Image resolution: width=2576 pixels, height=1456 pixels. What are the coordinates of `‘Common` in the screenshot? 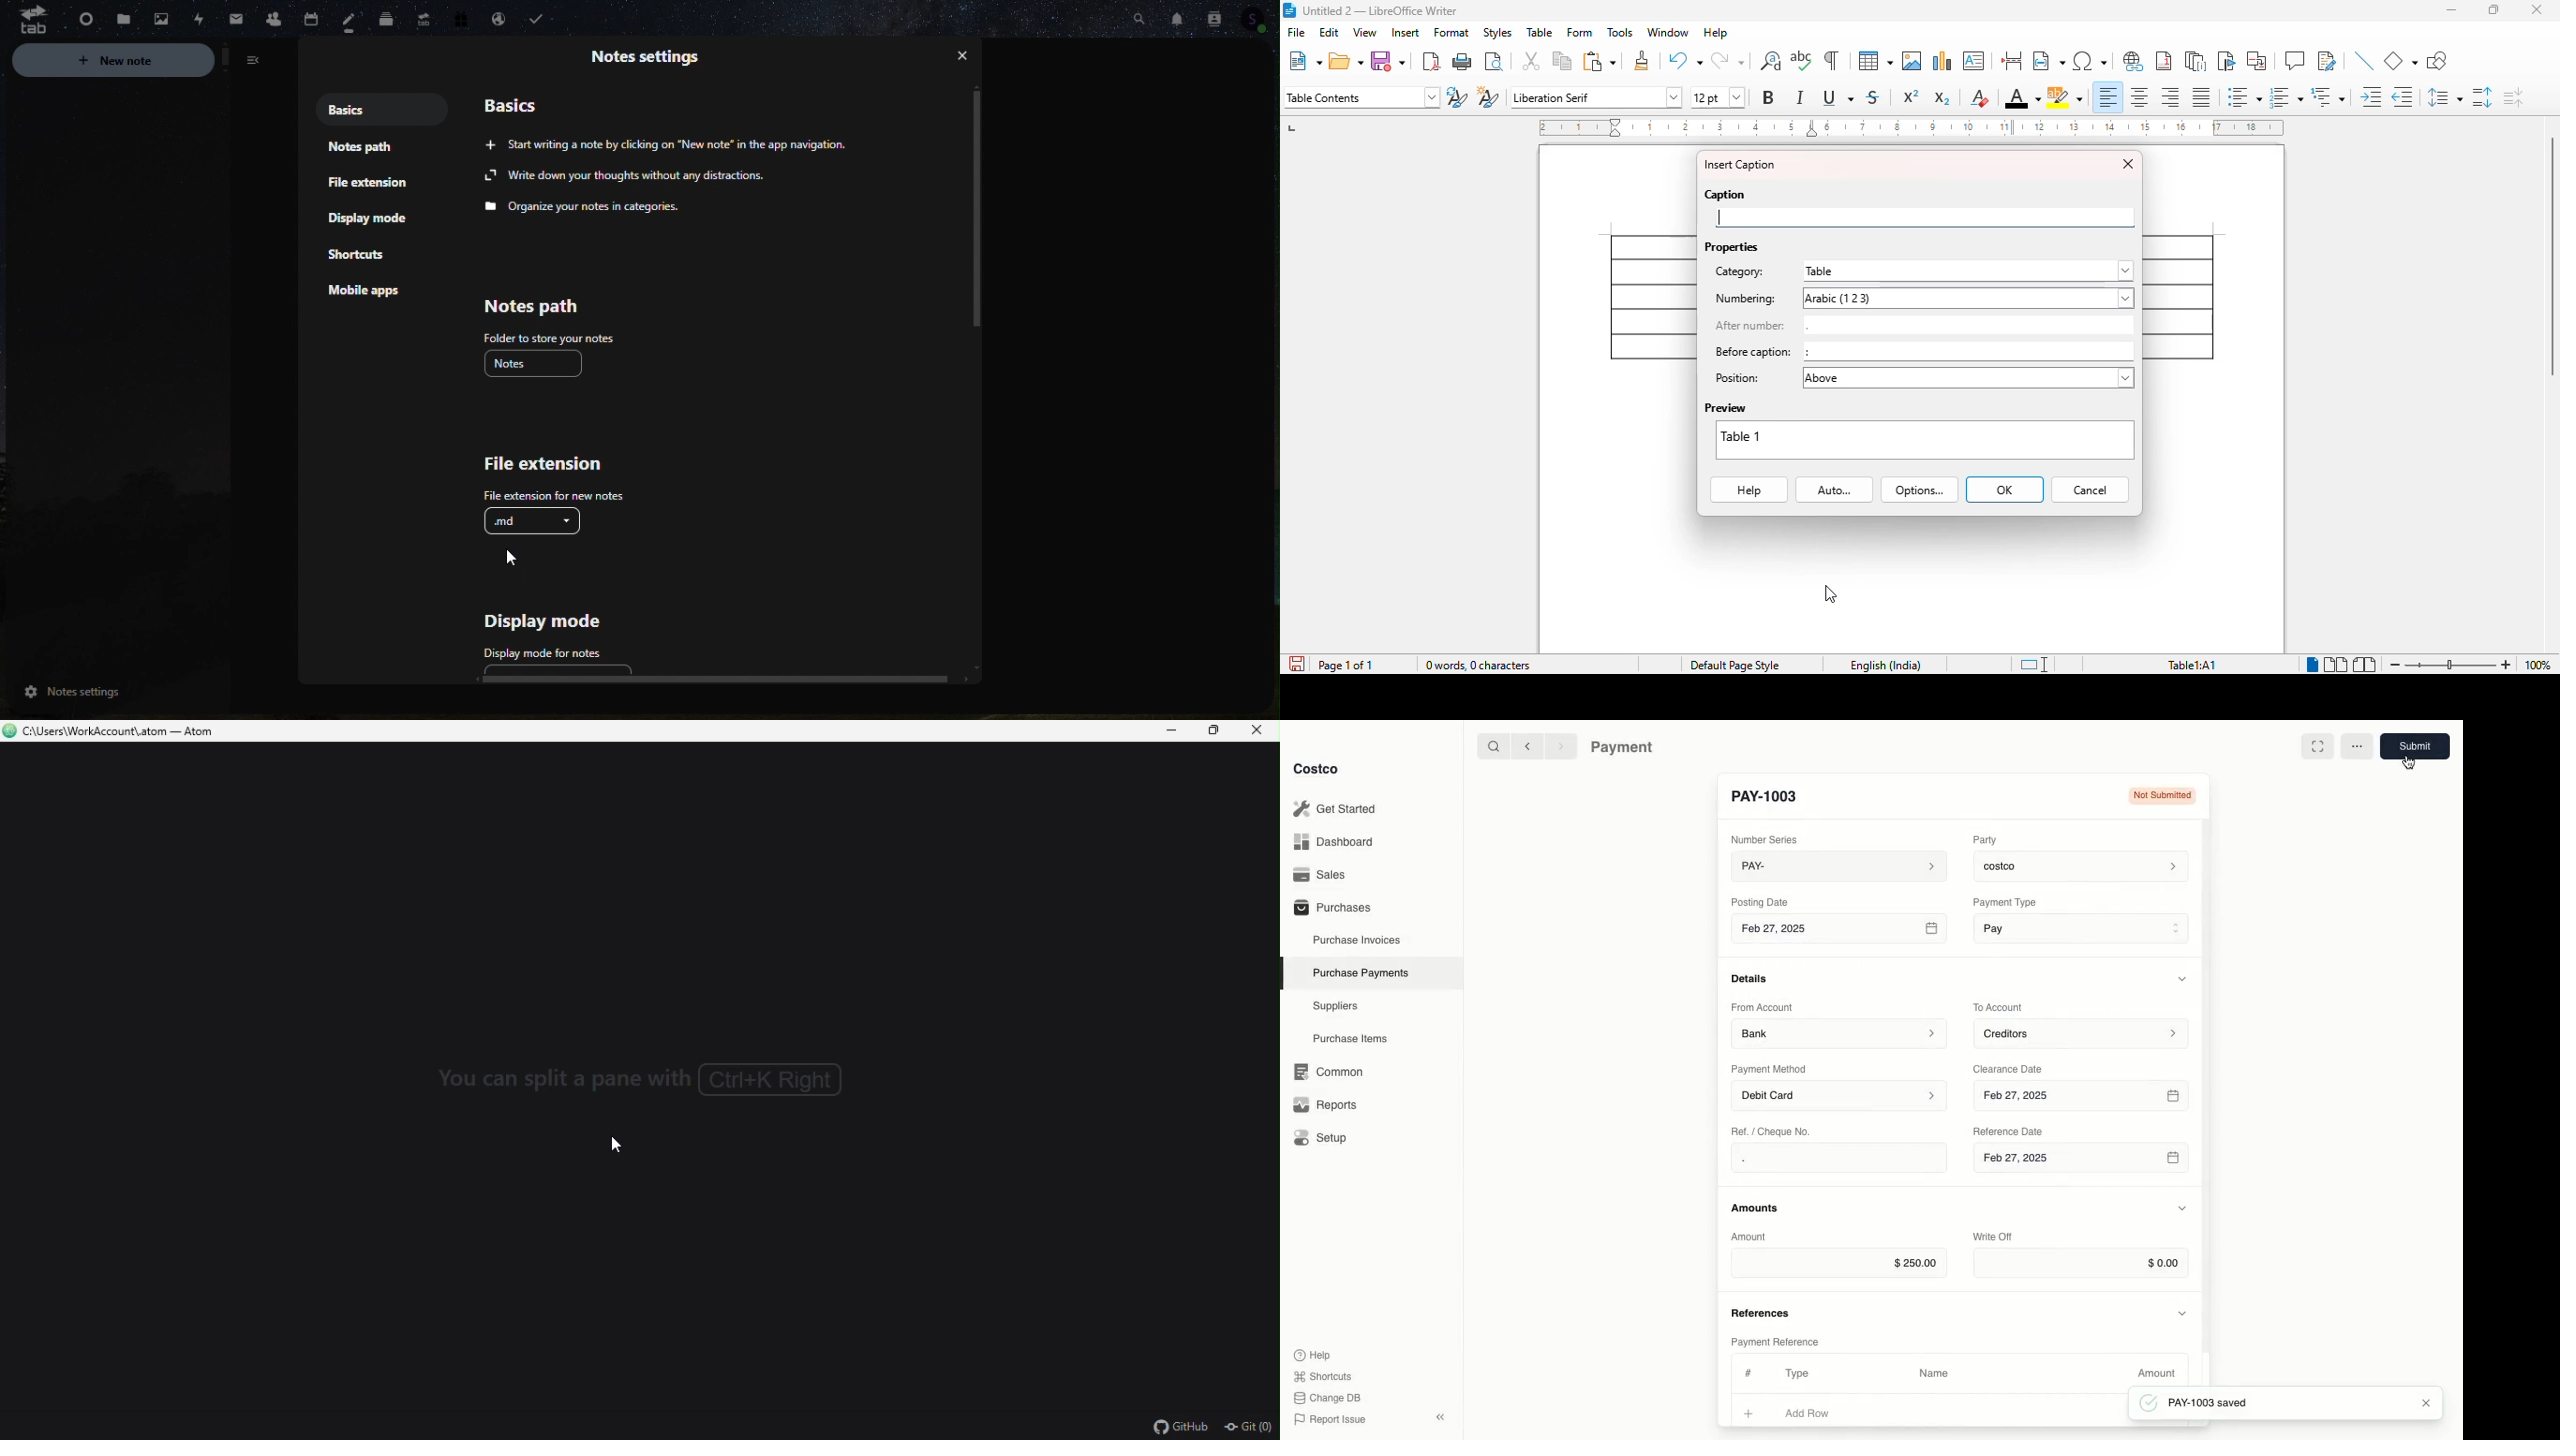 It's located at (1332, 1069).